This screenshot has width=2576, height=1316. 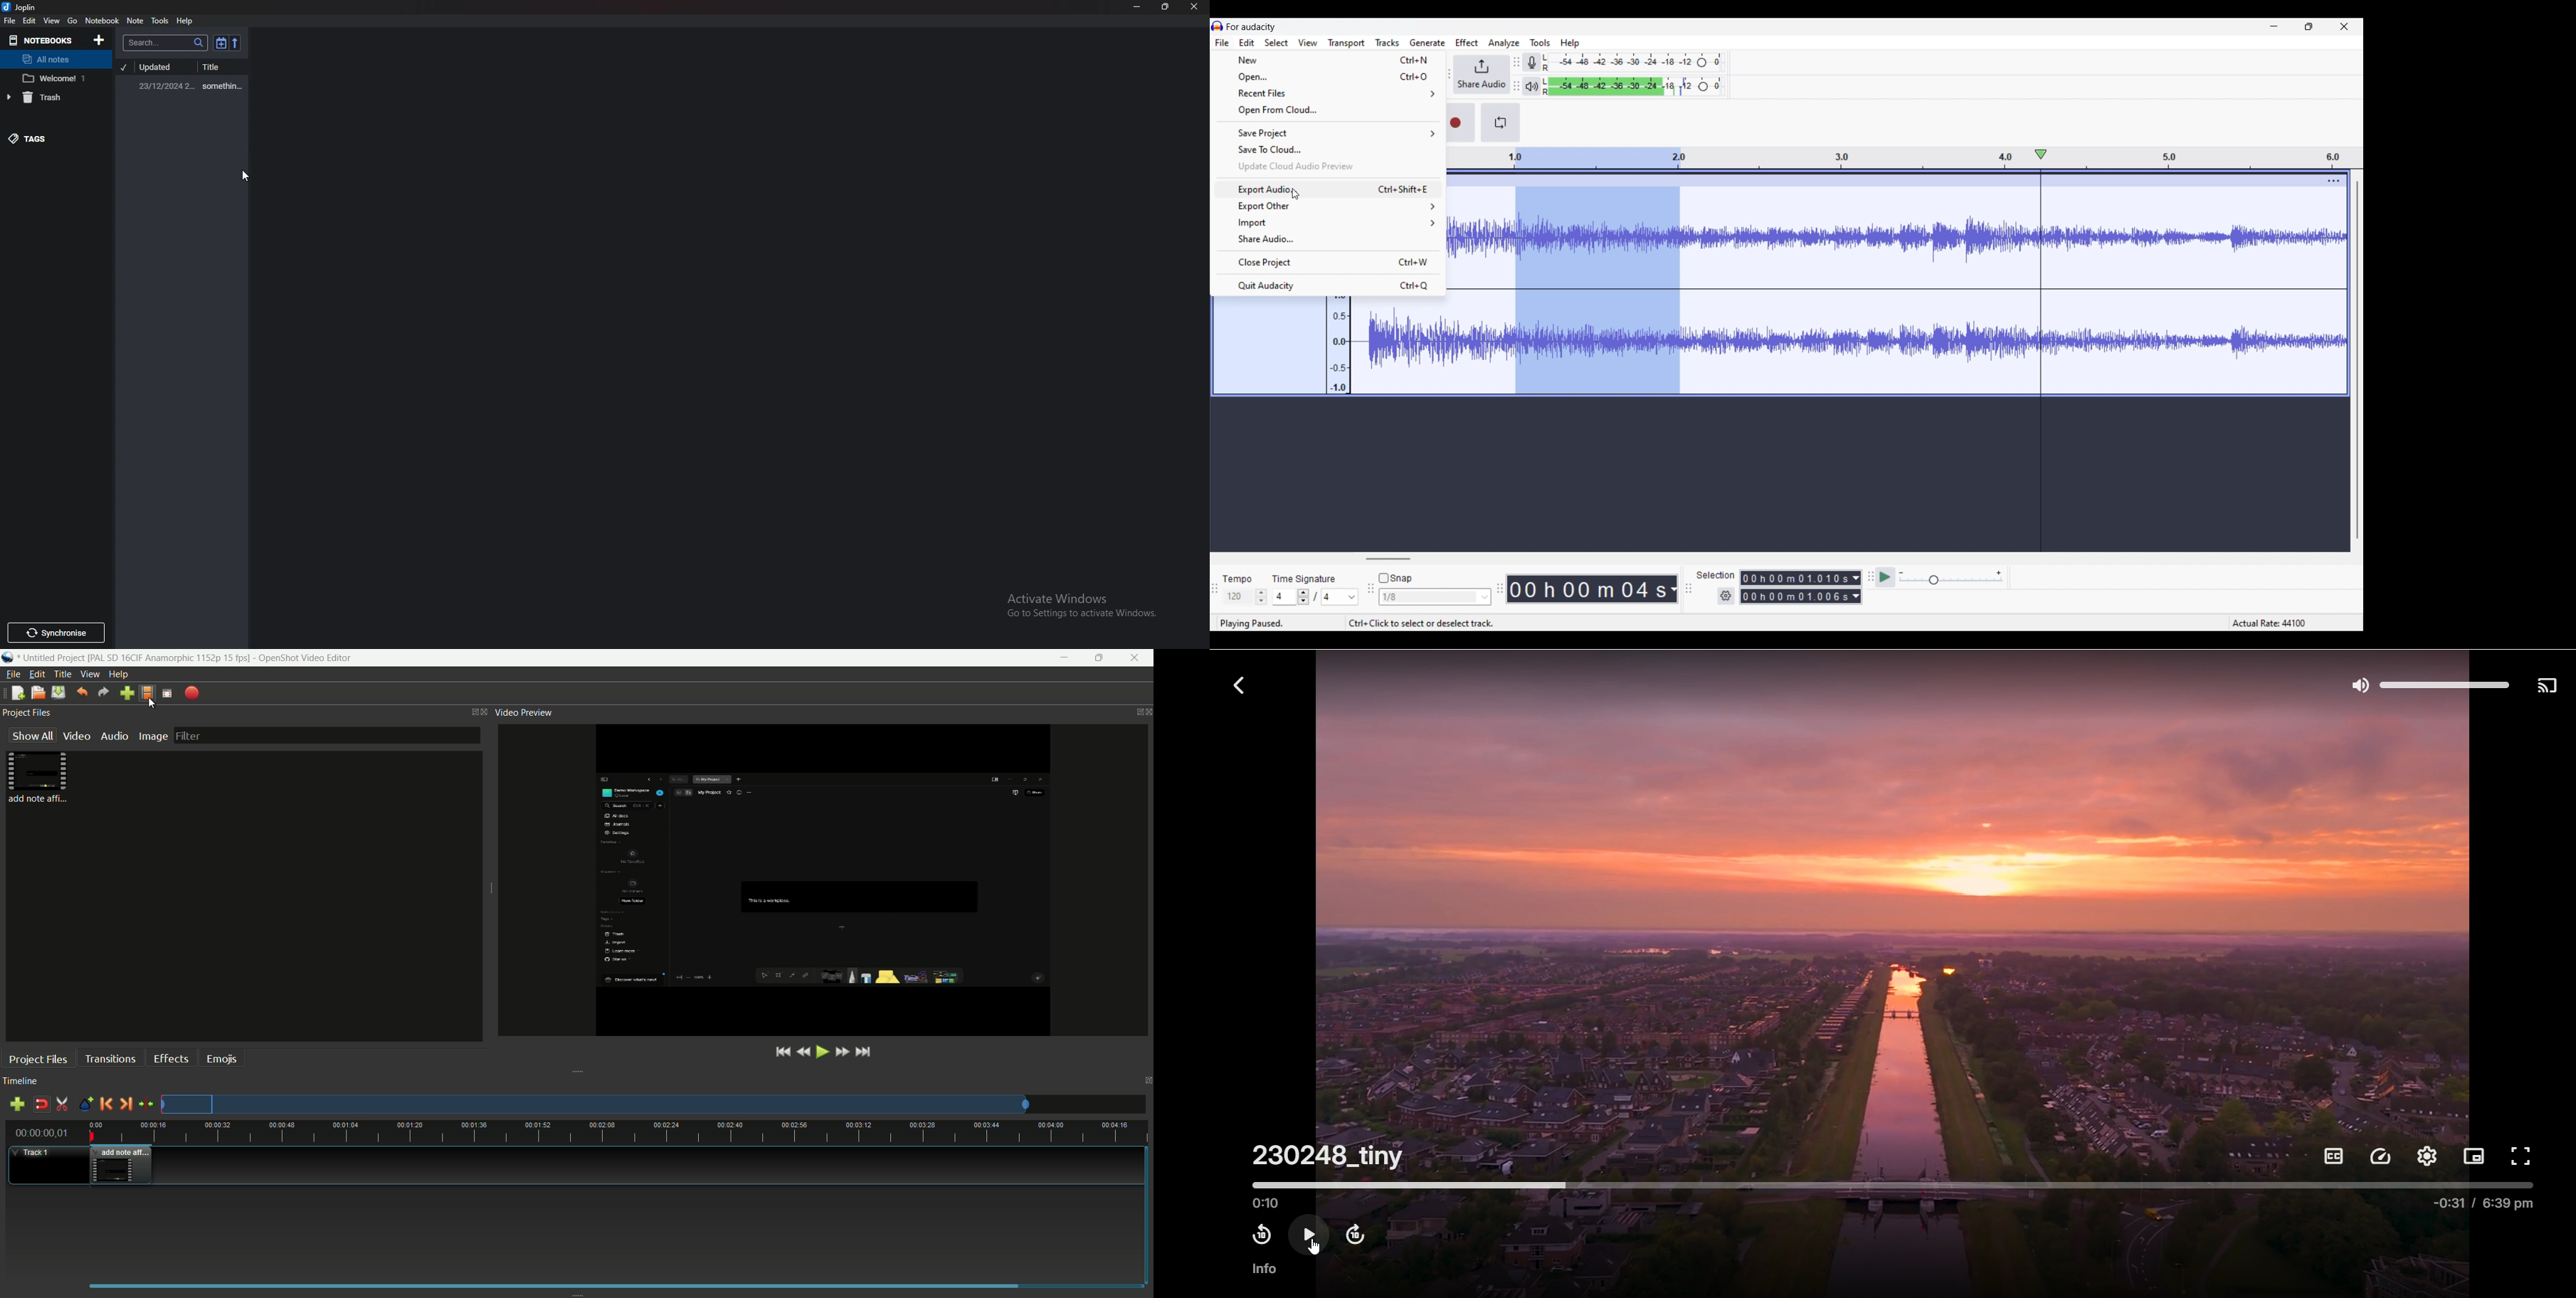 What do you see at coordinates (1195, 8) in the screenshot?
I see `close` at bounding box center [1195, 8].